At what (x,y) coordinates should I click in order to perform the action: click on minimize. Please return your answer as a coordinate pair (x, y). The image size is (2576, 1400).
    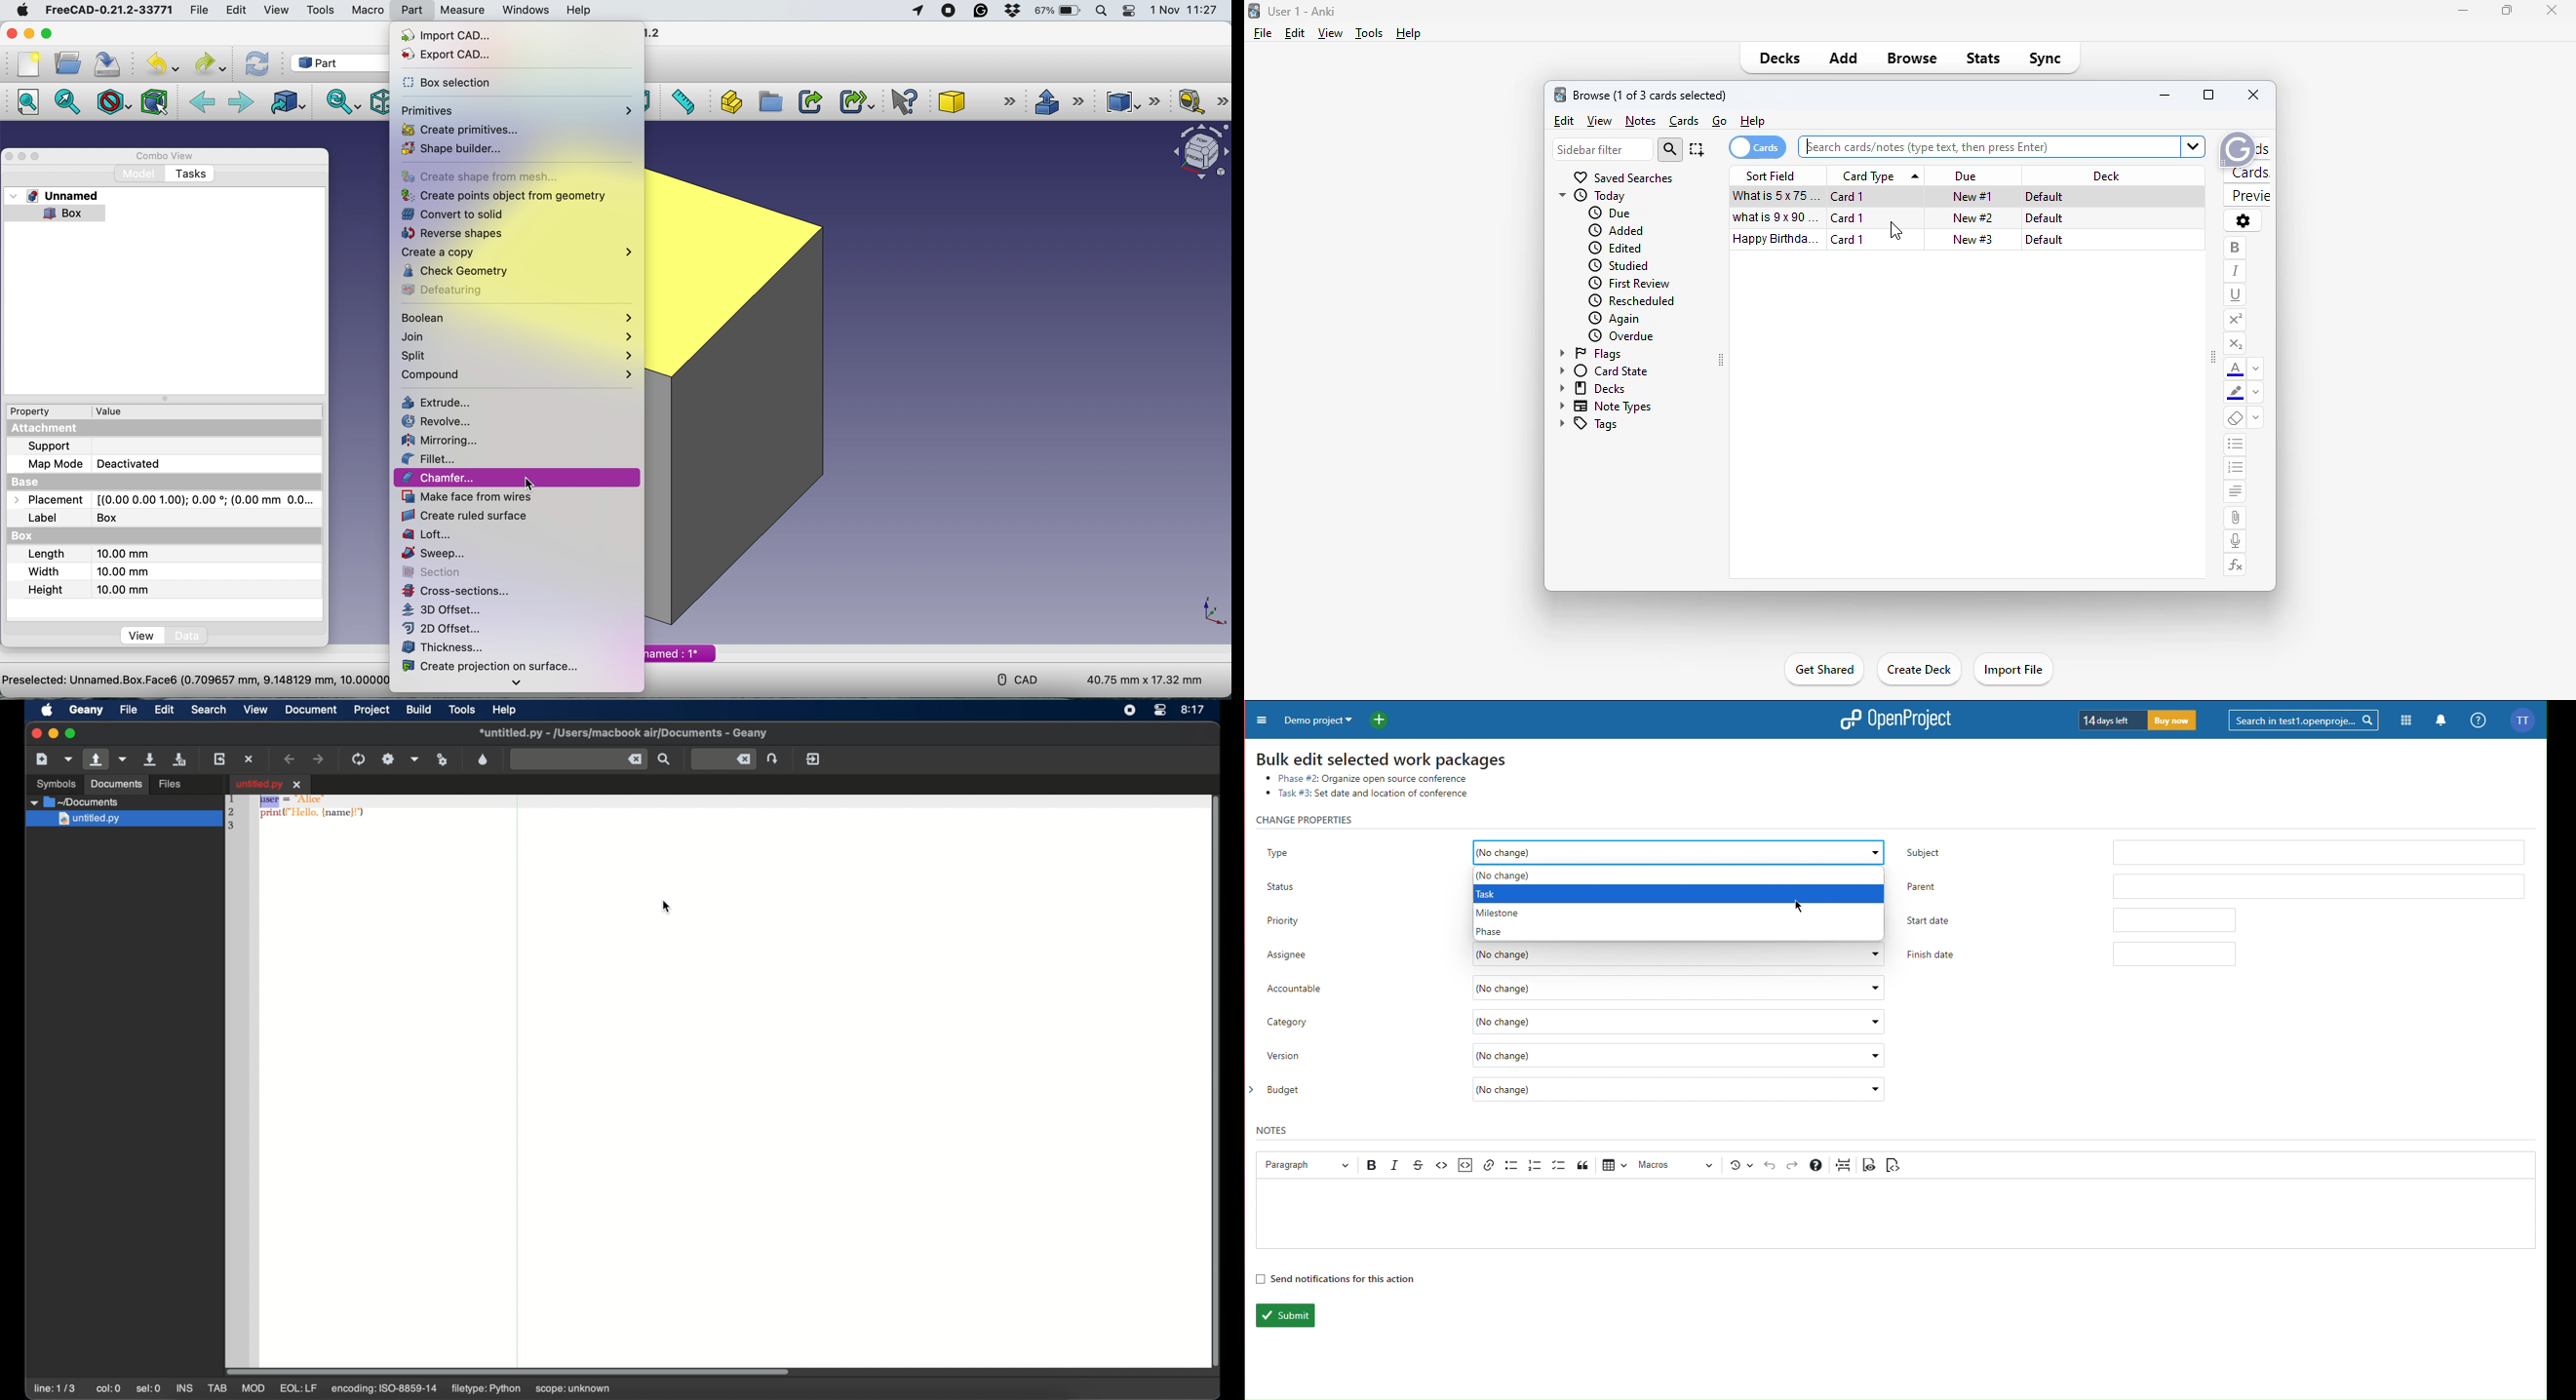
    Looking at the image, I should click on (53, 734).